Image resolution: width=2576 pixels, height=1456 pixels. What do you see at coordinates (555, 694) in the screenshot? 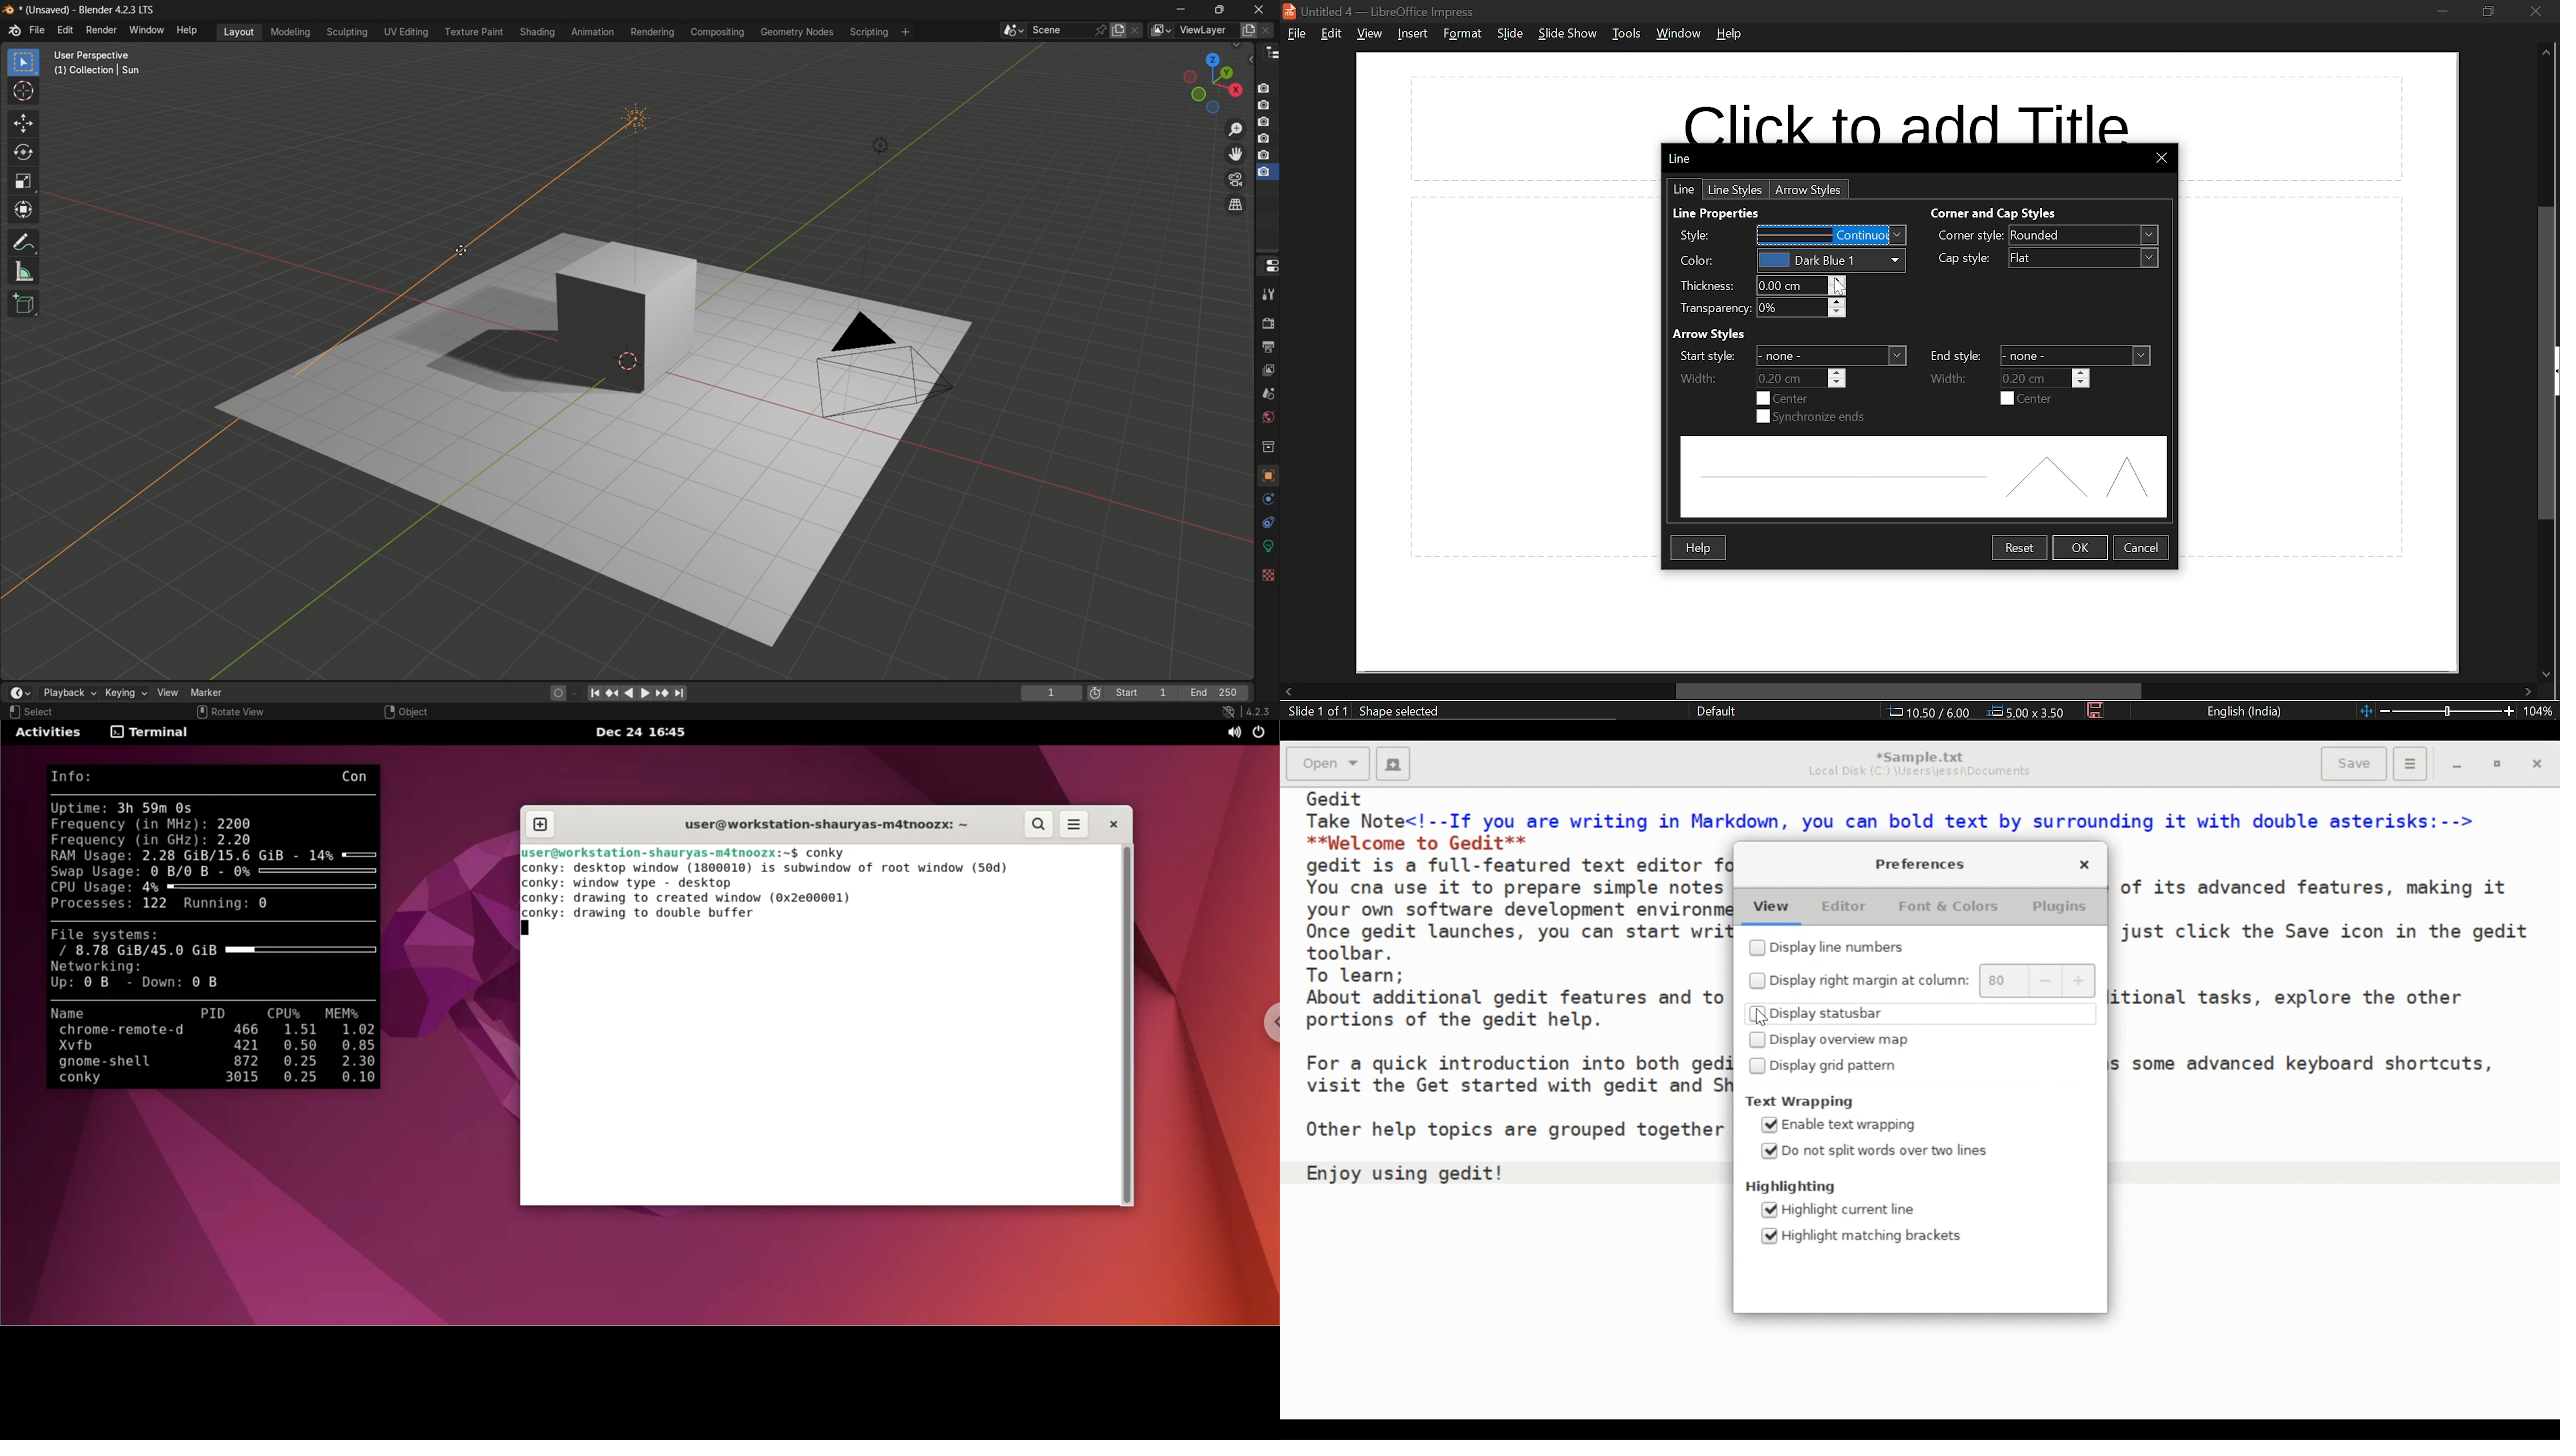
I see `auto keying` at bounding box center [555, 694].